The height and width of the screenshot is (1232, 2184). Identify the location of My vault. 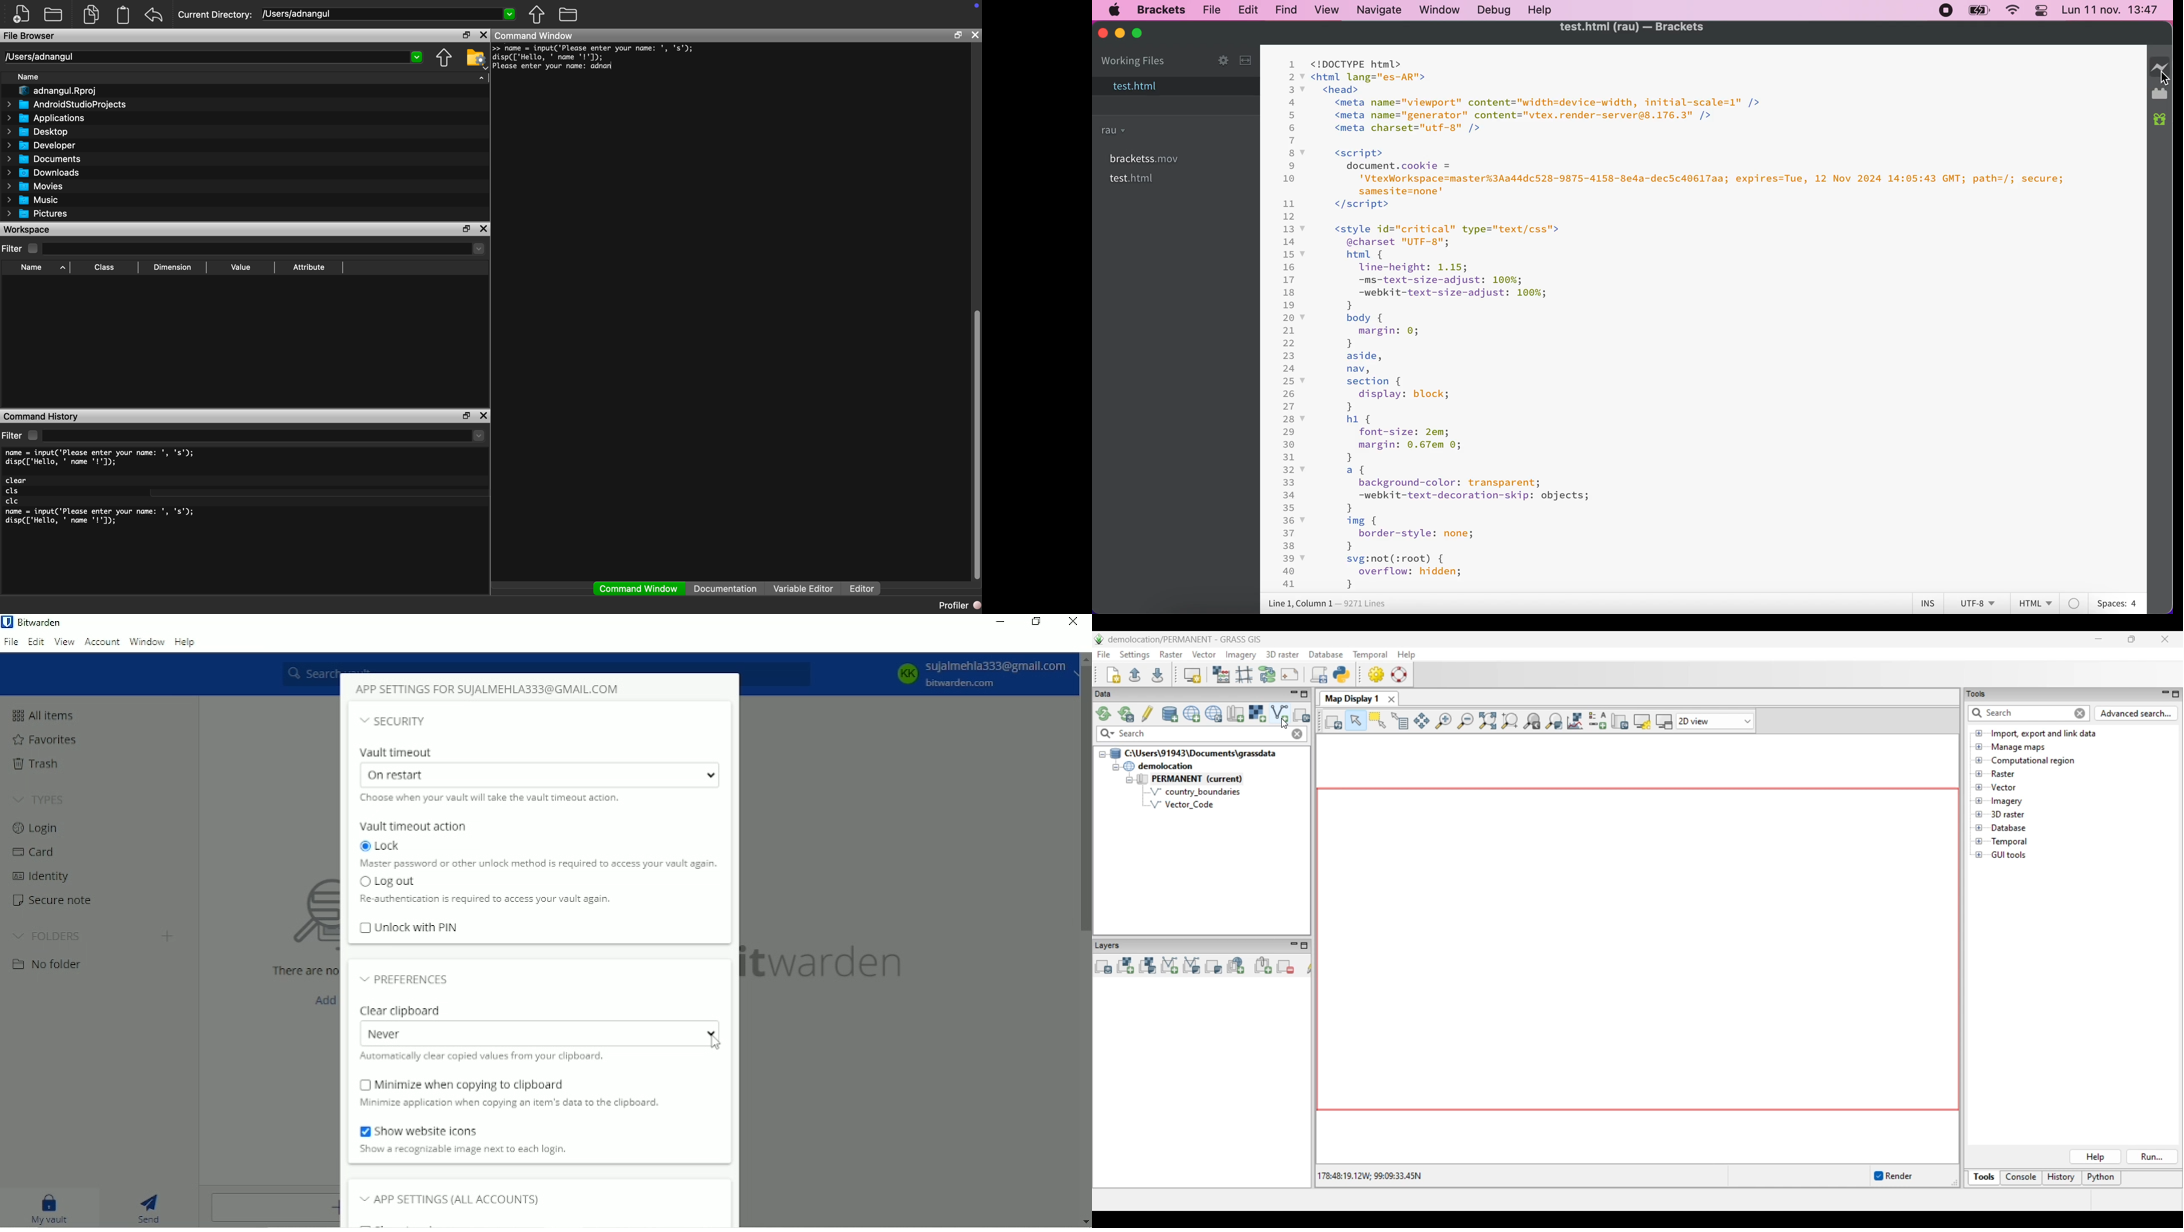
(50, 1208).